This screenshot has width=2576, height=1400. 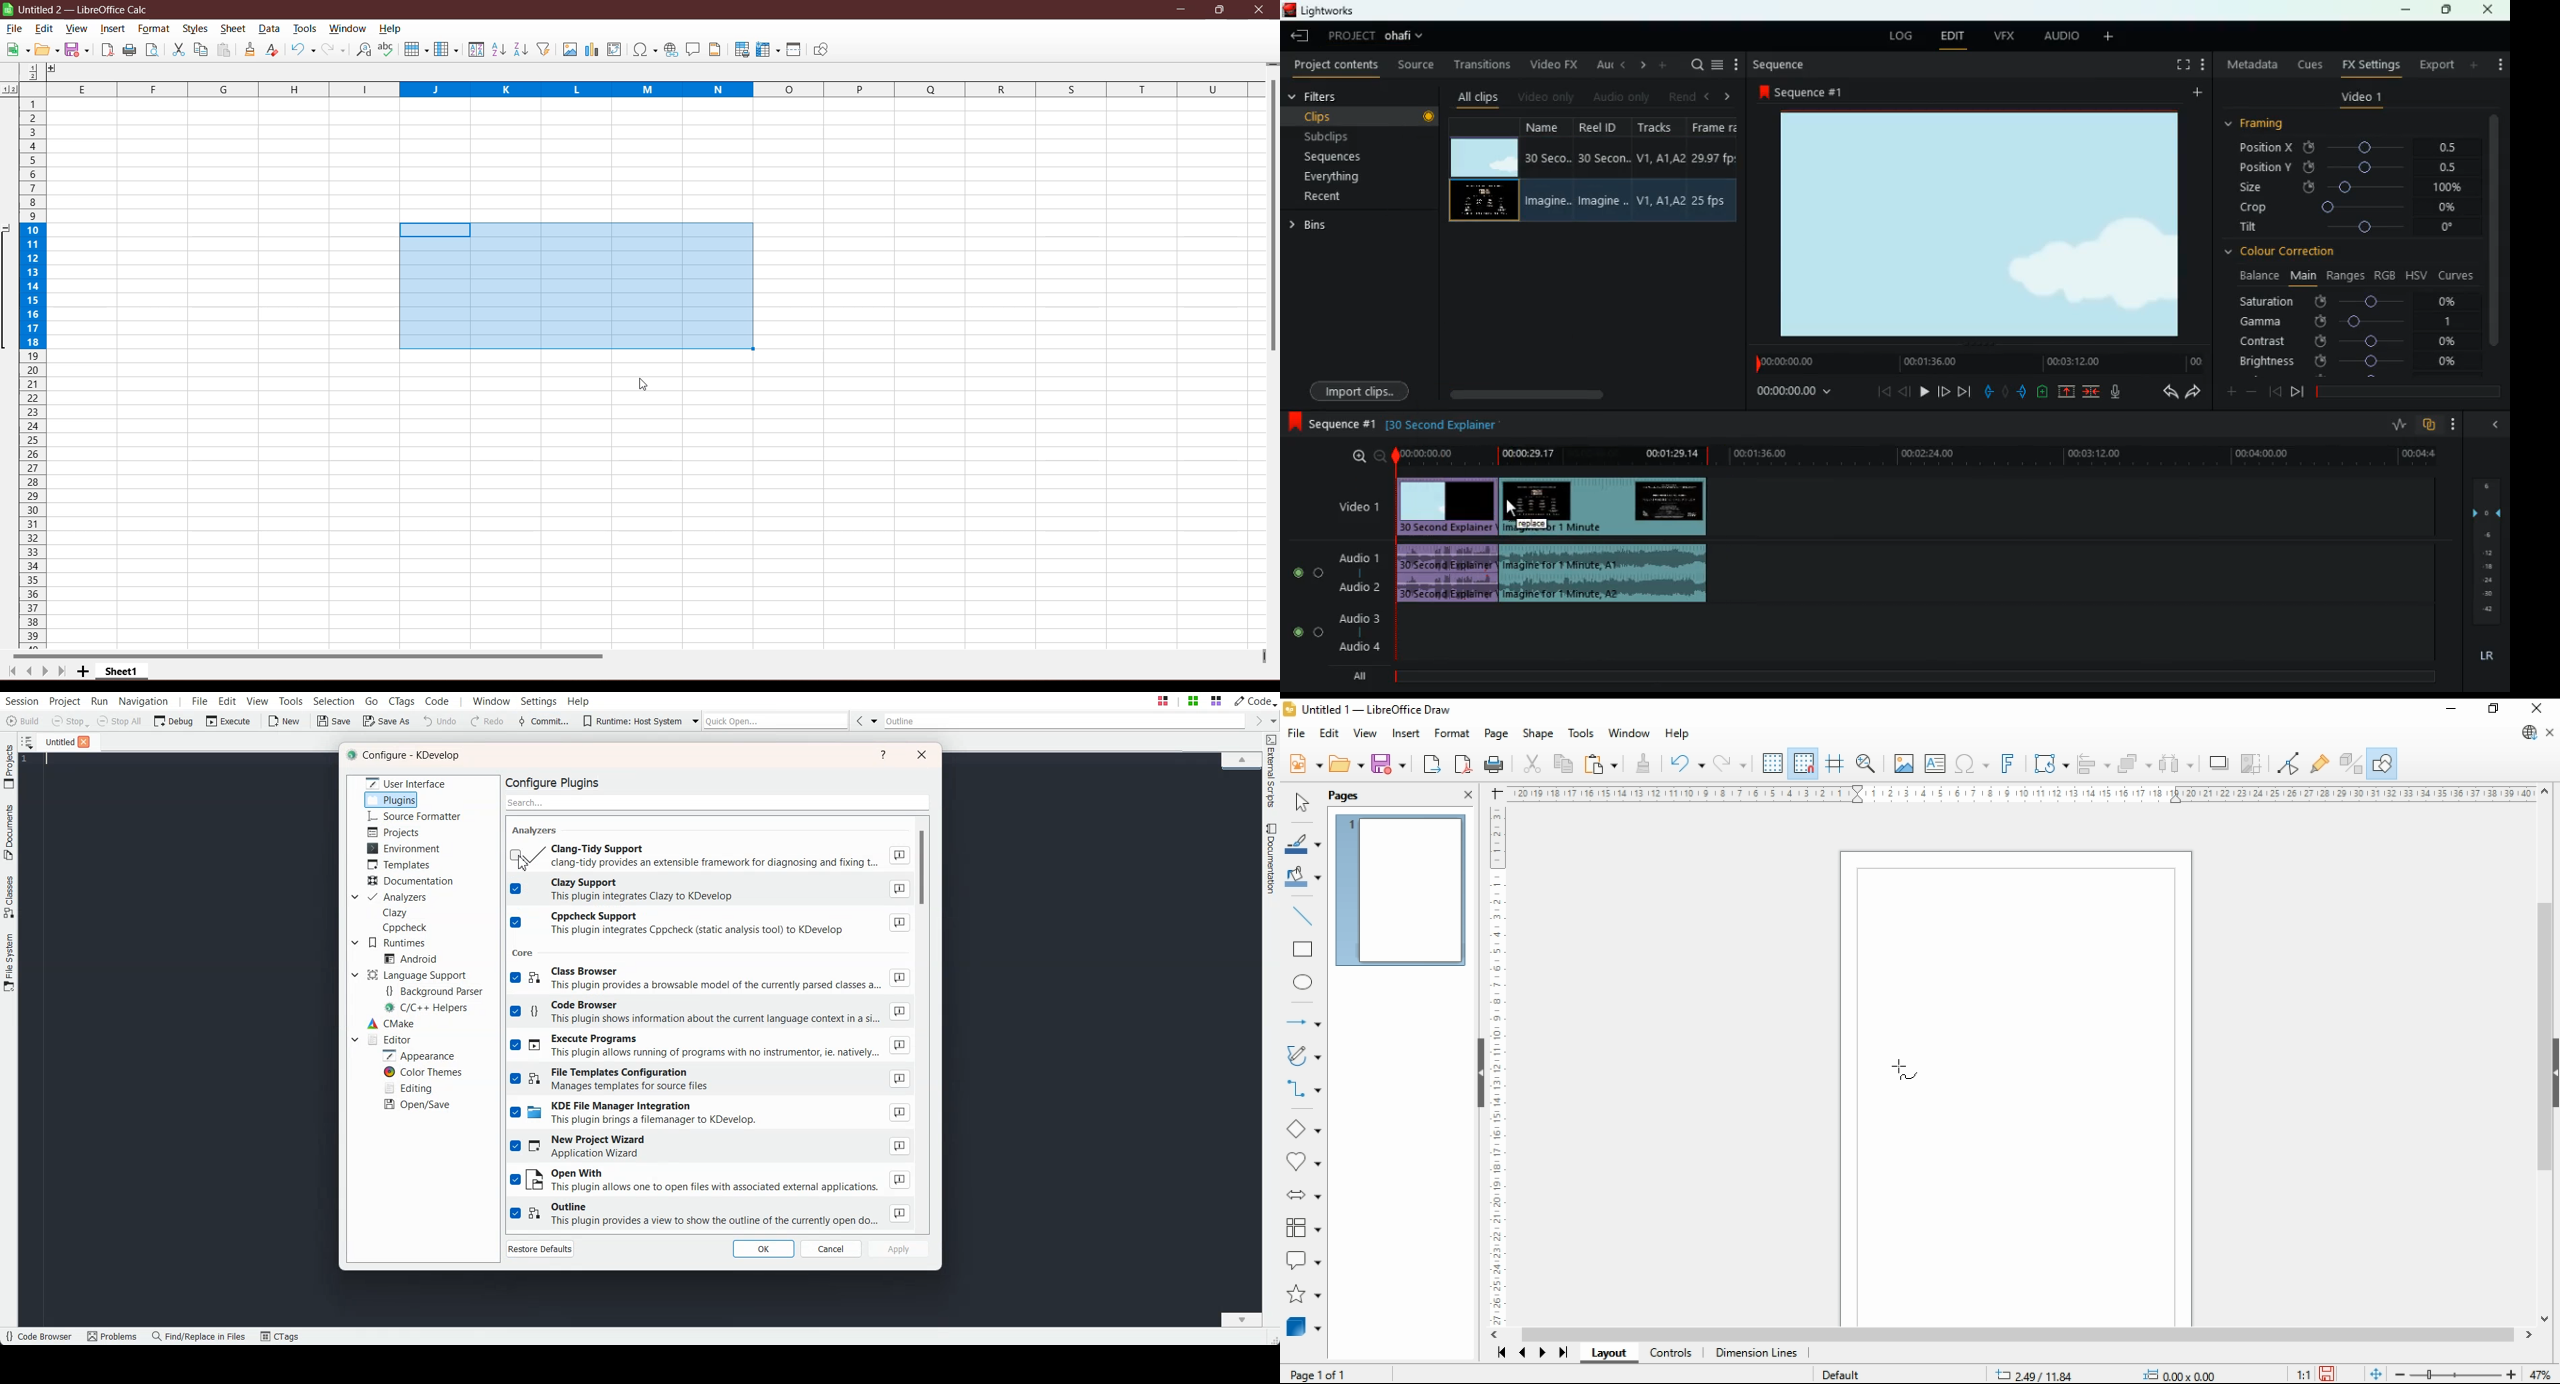 What do you see at coordinates (27, 671) in the screenshot?
I see `Scroll to previous page` at bounding box center [27, 671].